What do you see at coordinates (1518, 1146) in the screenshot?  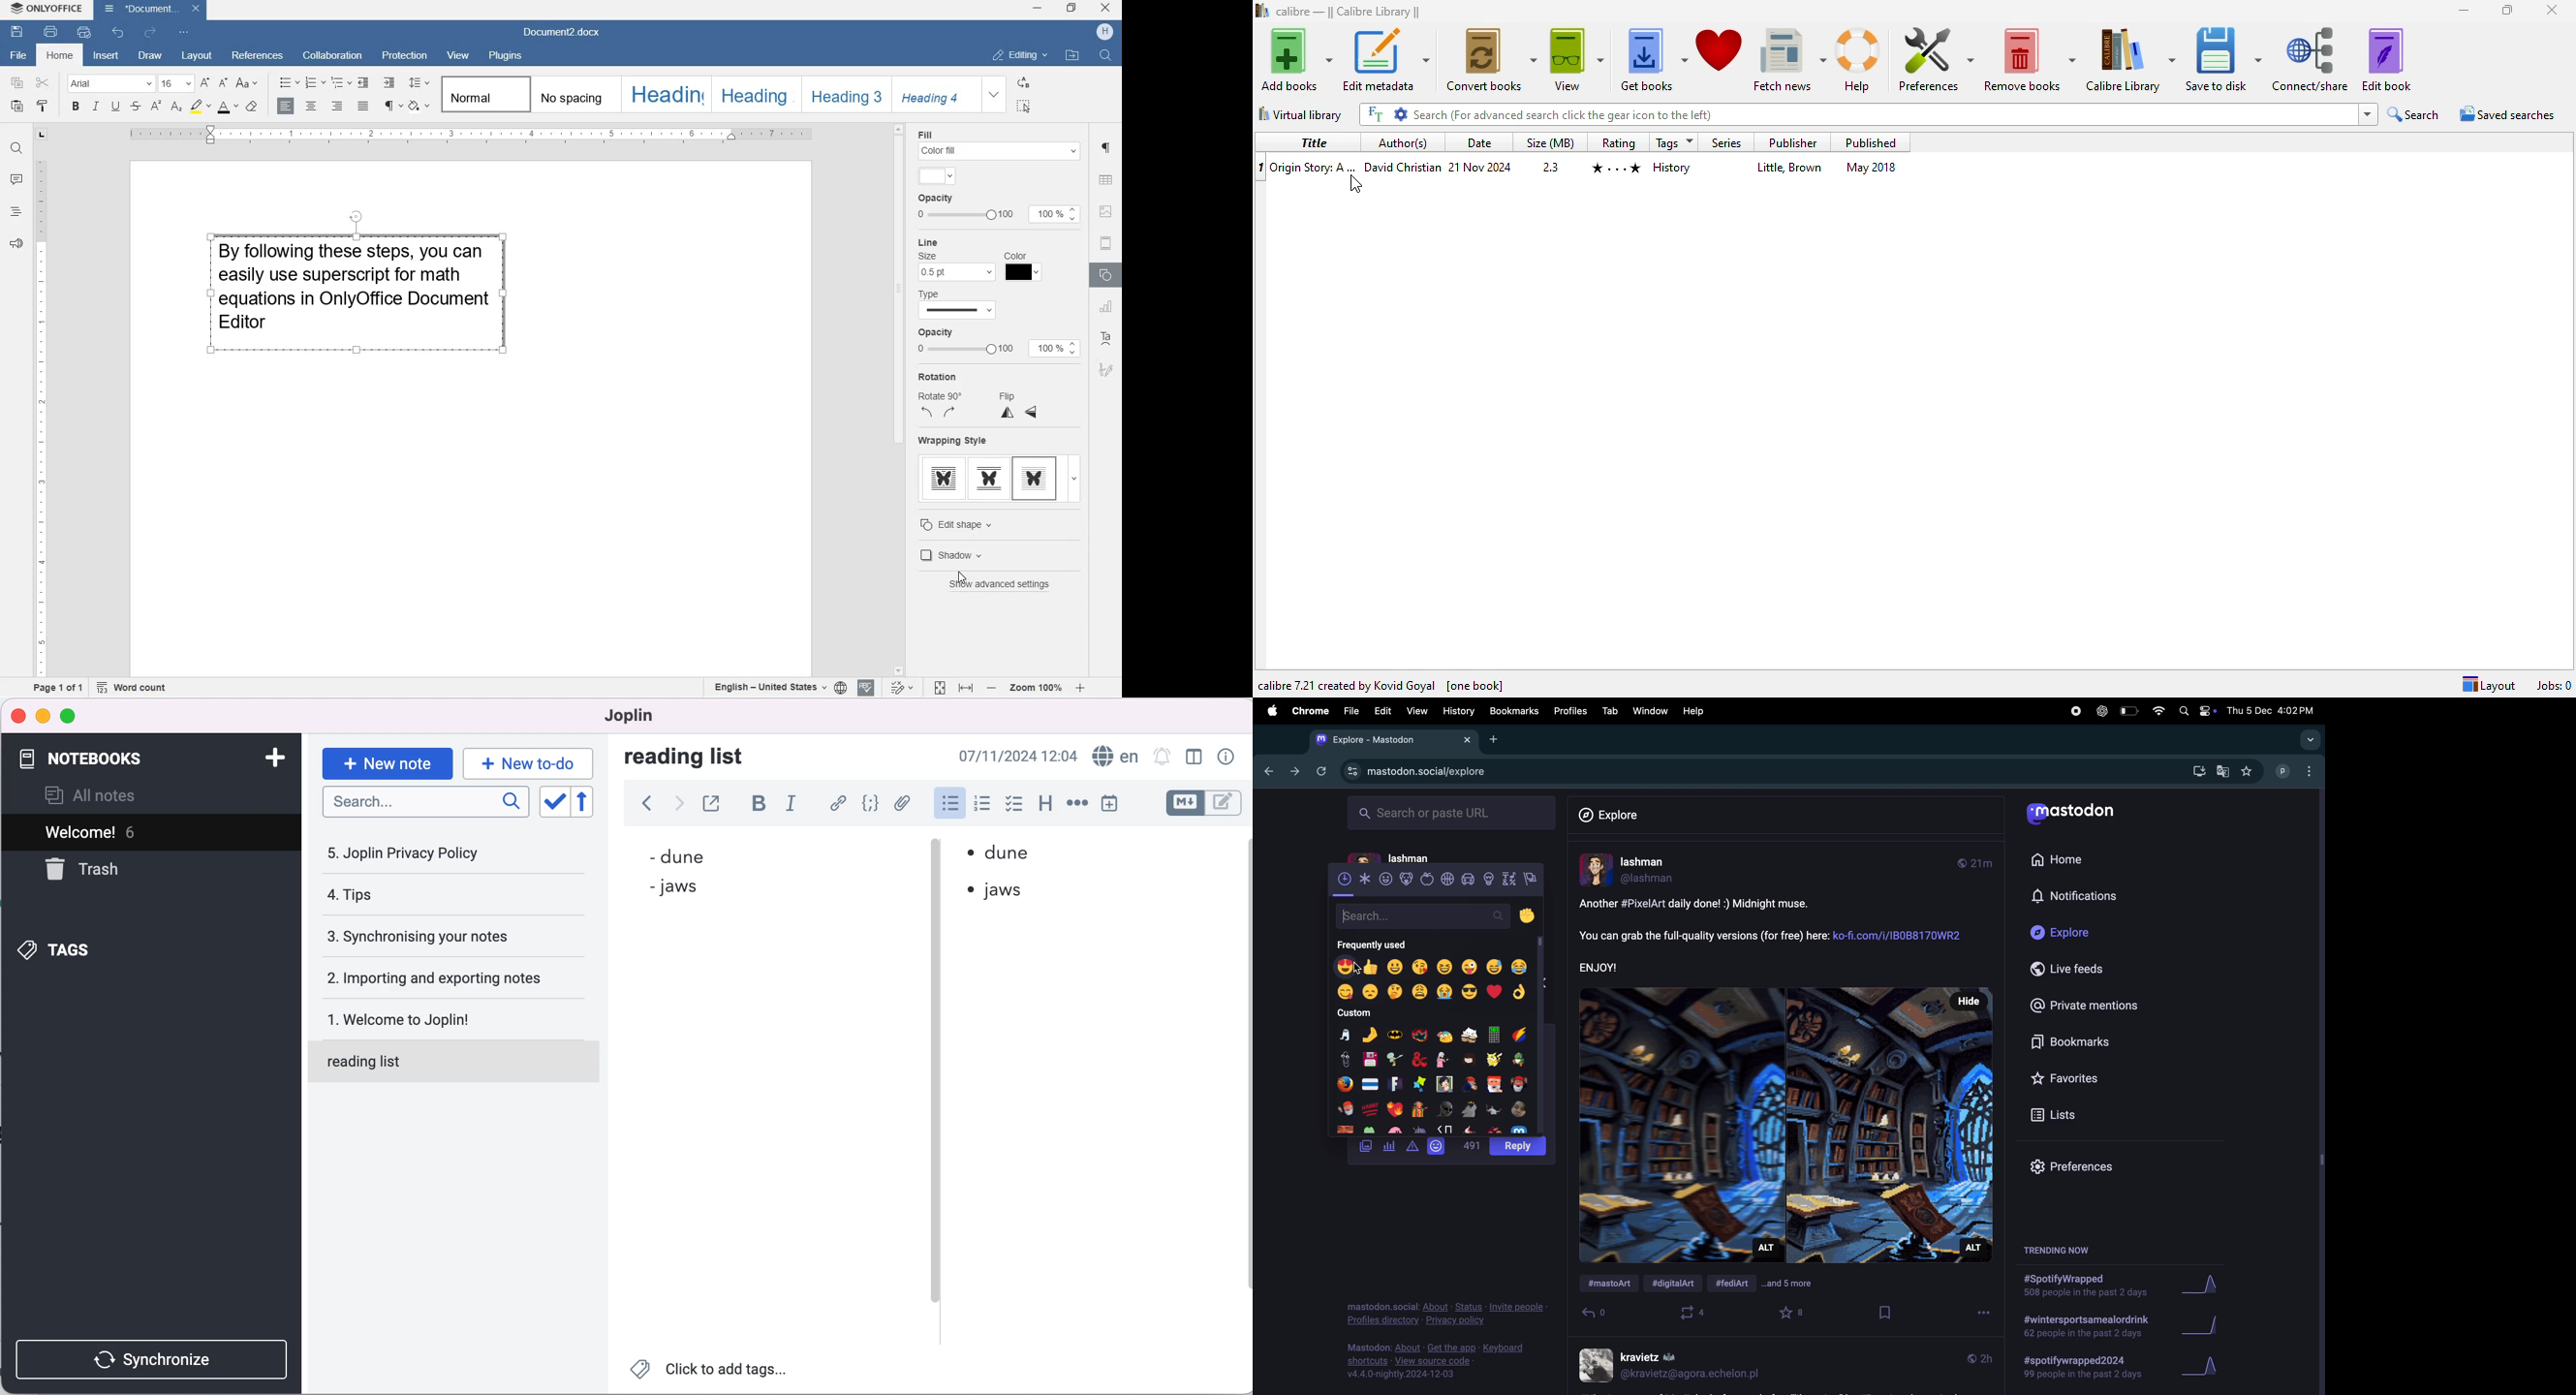 I see `post` at bounding box center [1518, 1146].